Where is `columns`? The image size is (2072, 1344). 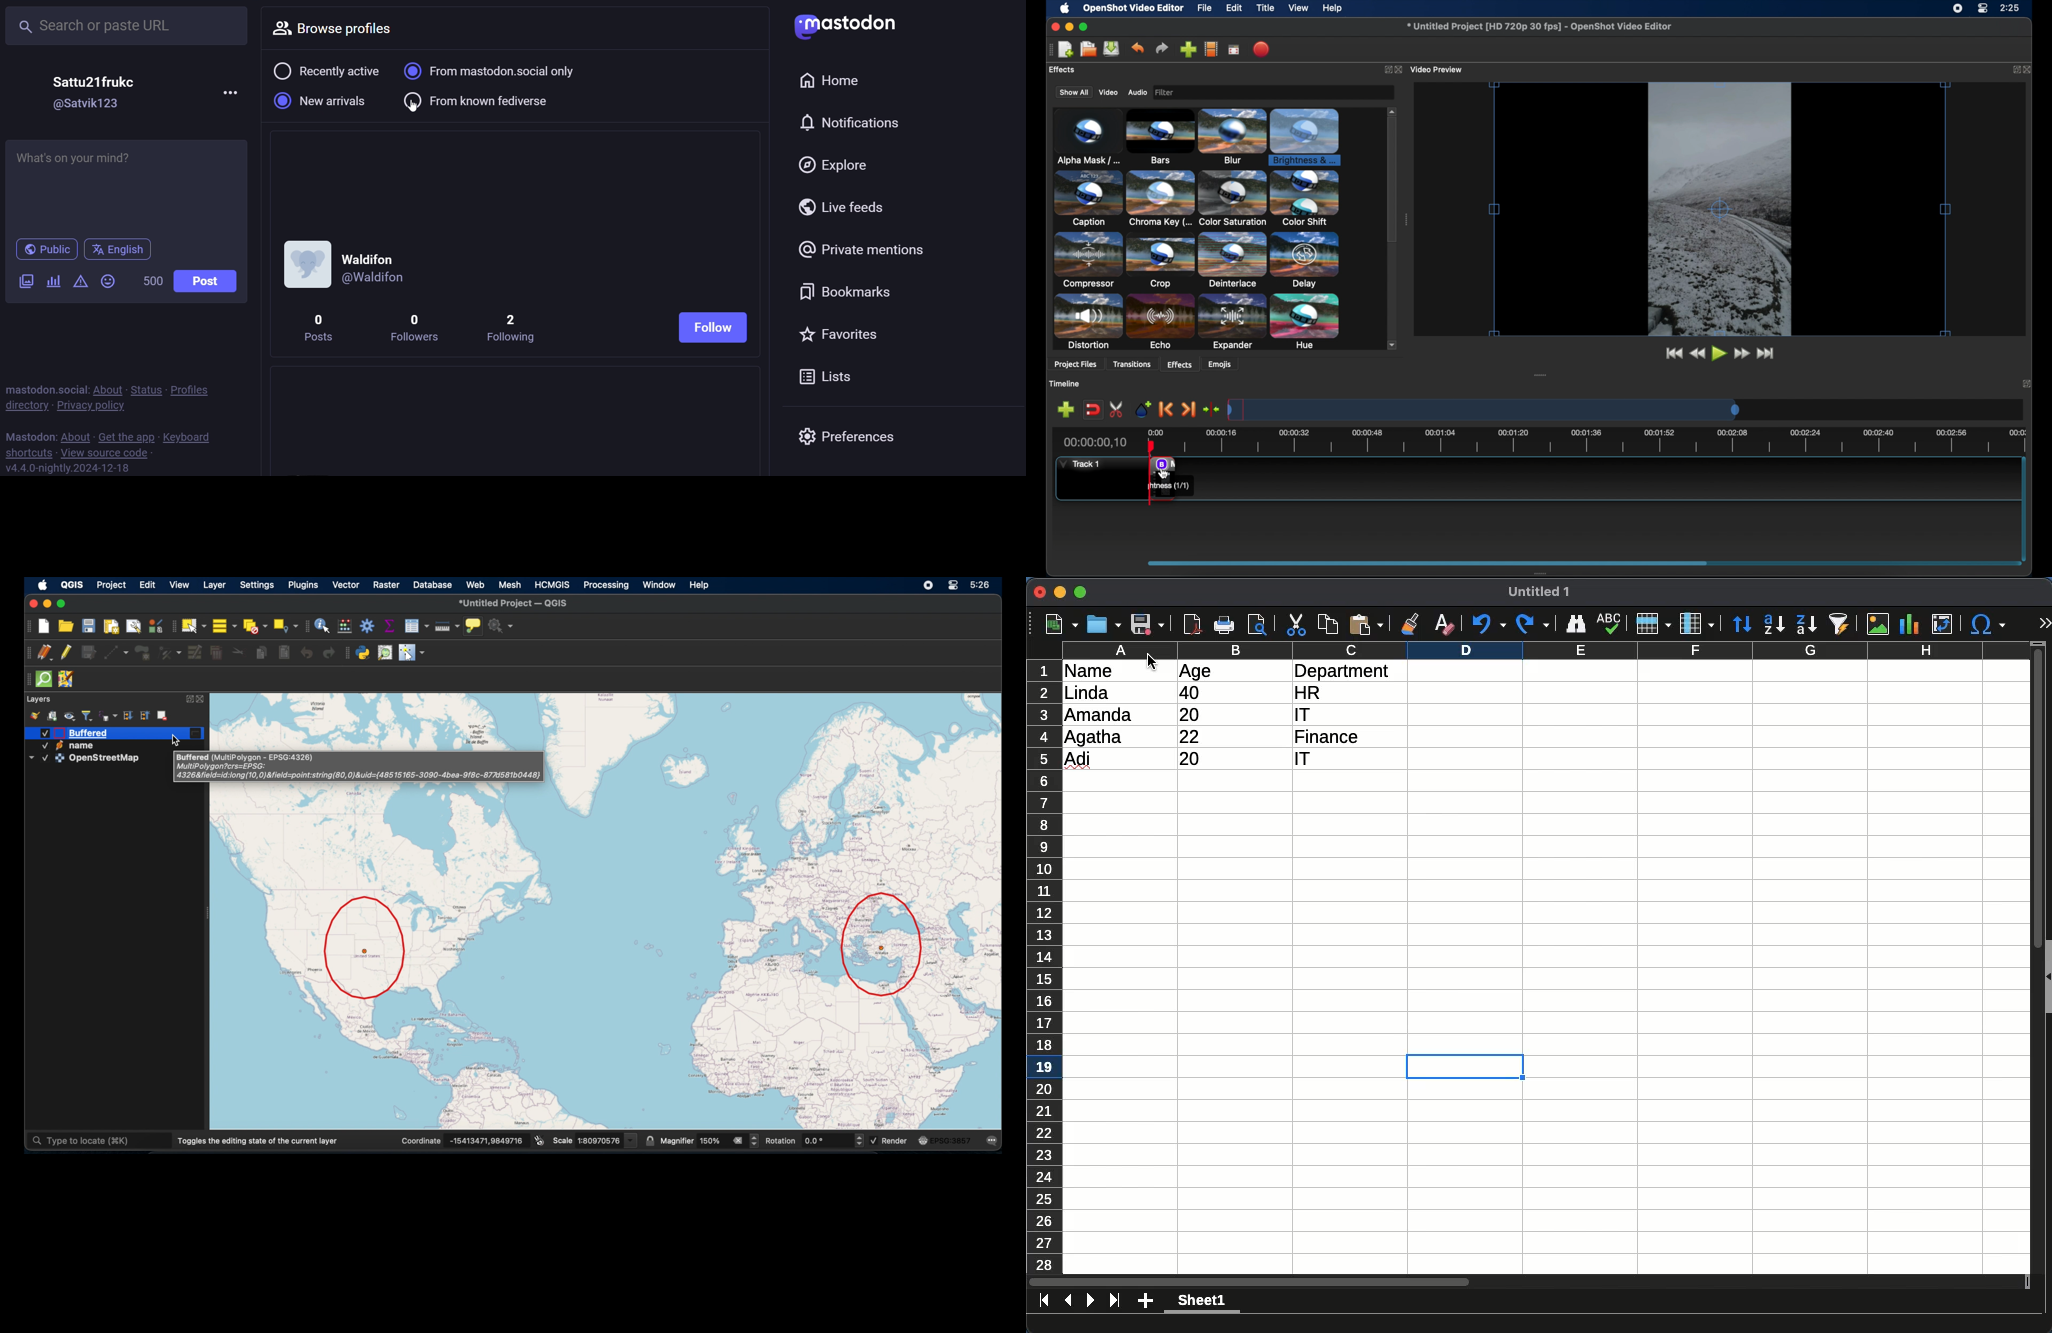
columns is located at coordinates (1697, 622).